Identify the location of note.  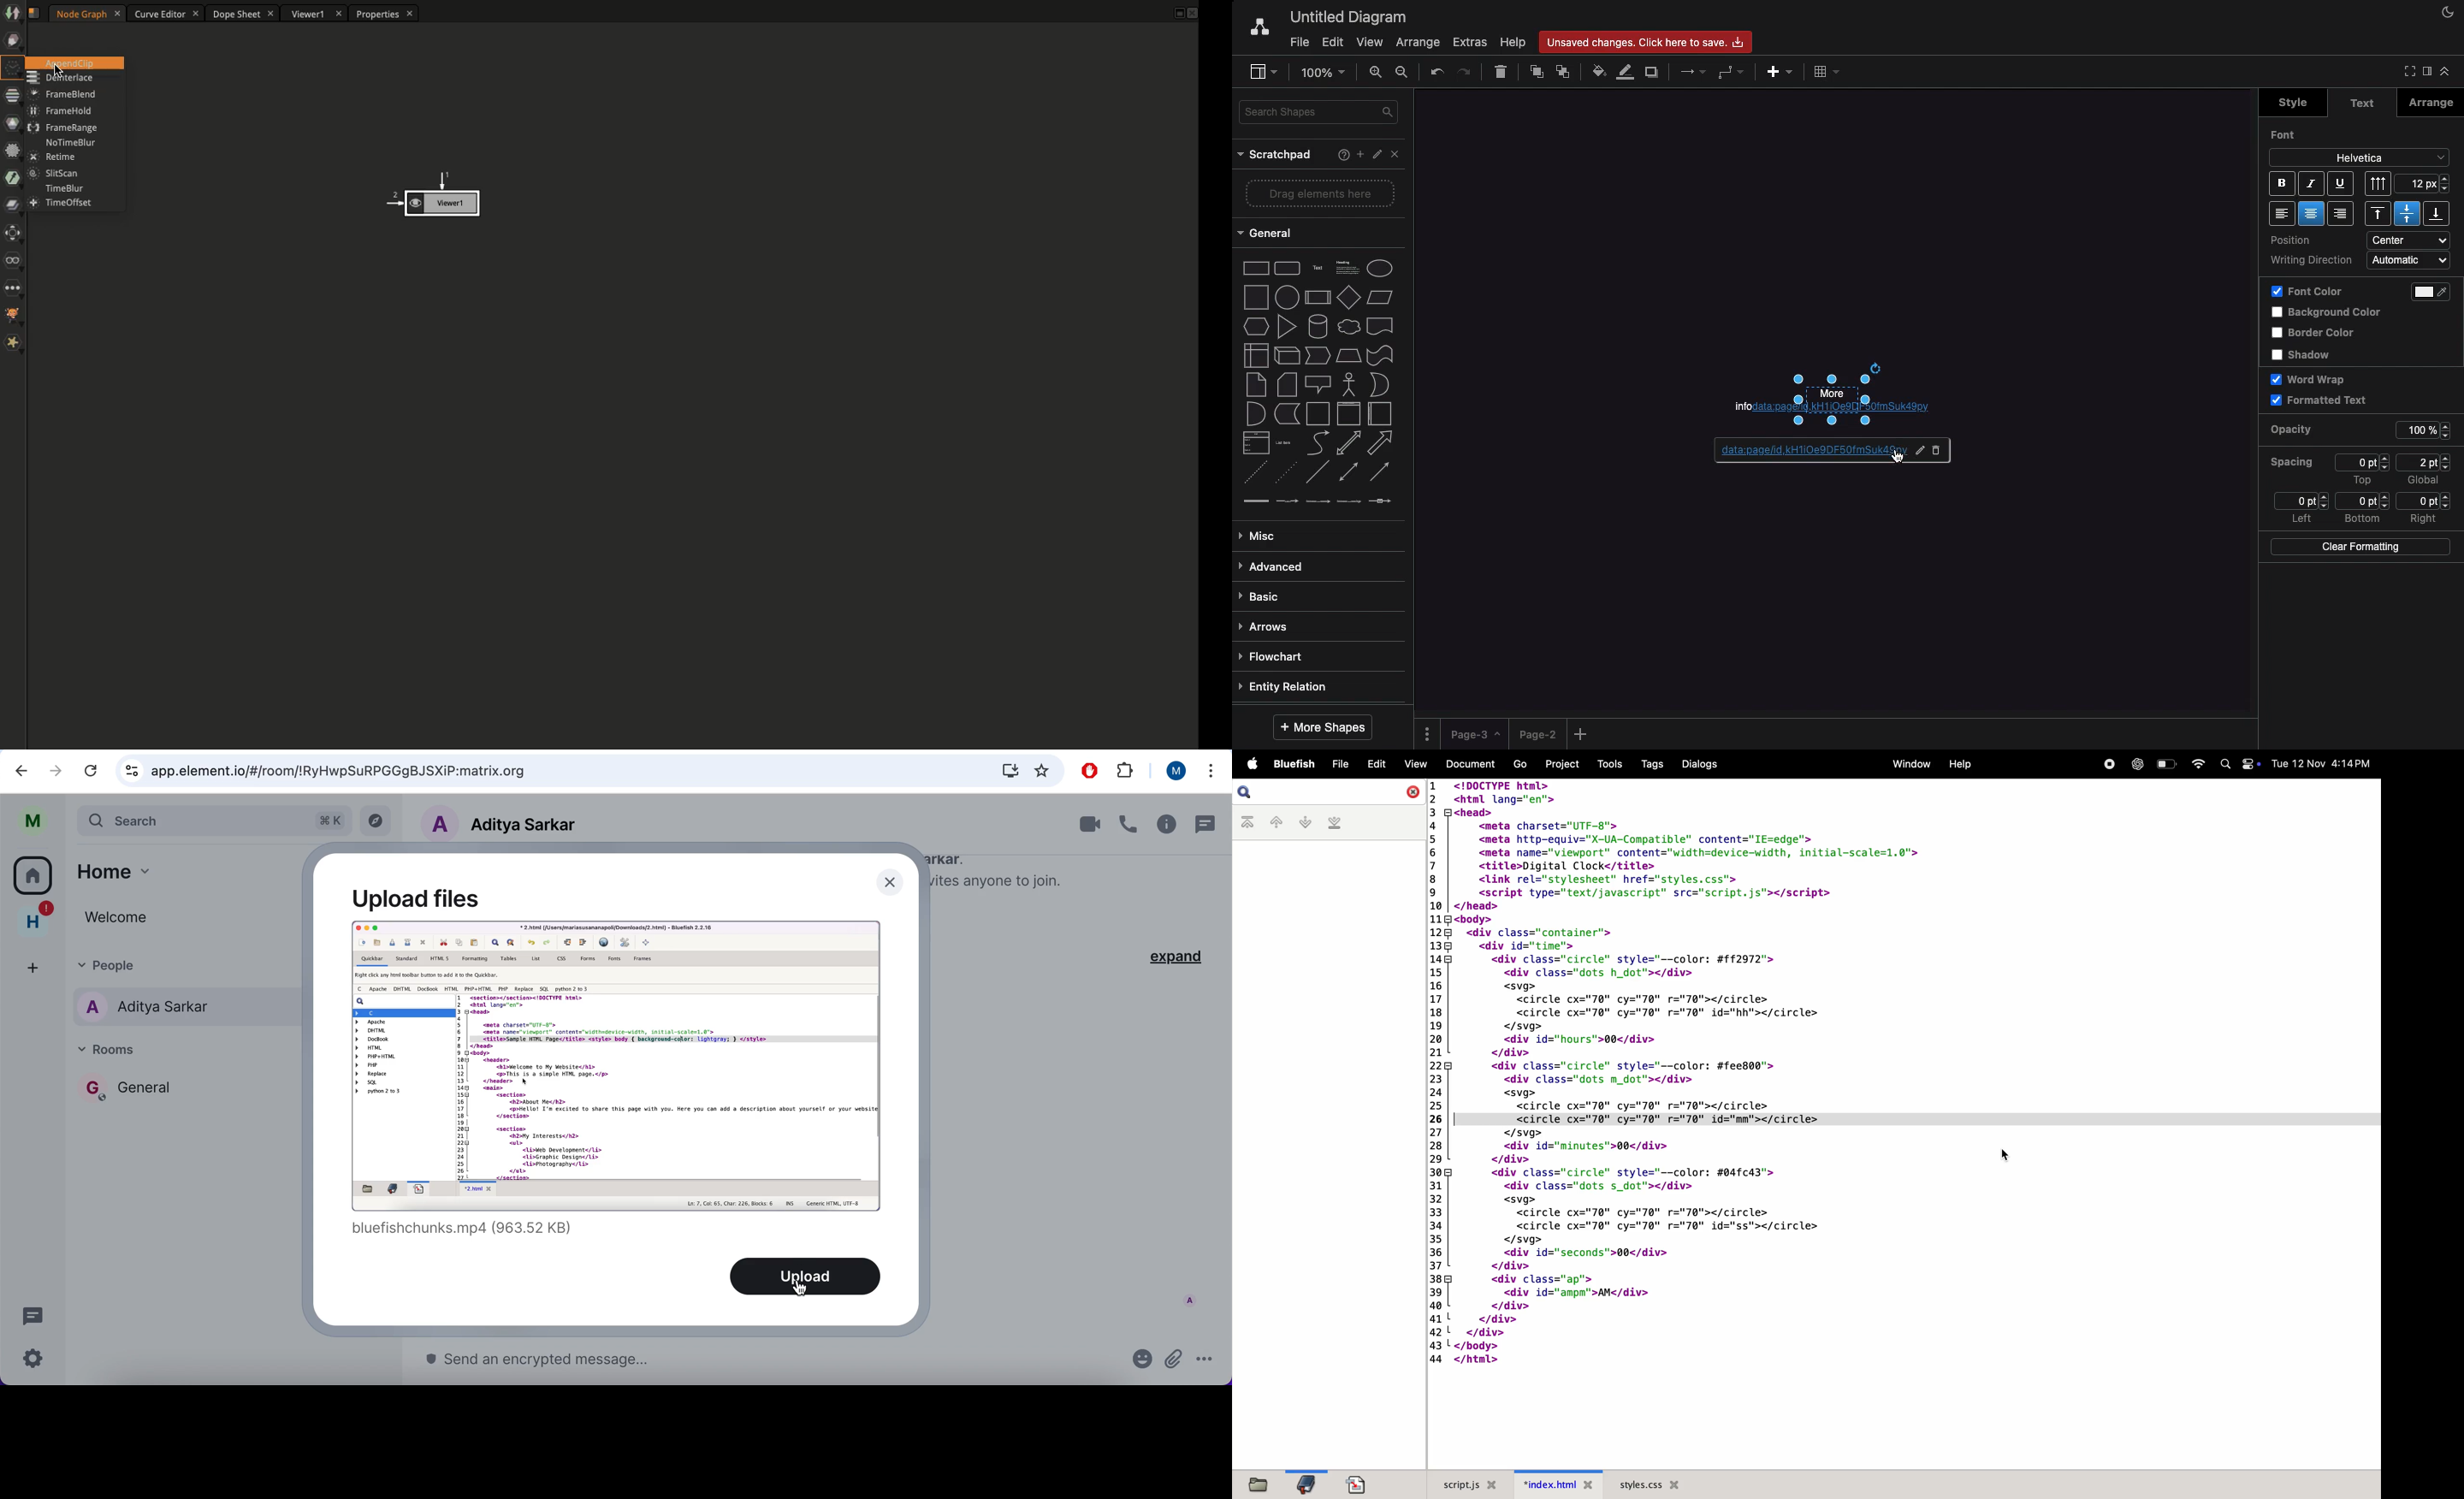
(1256, 385).